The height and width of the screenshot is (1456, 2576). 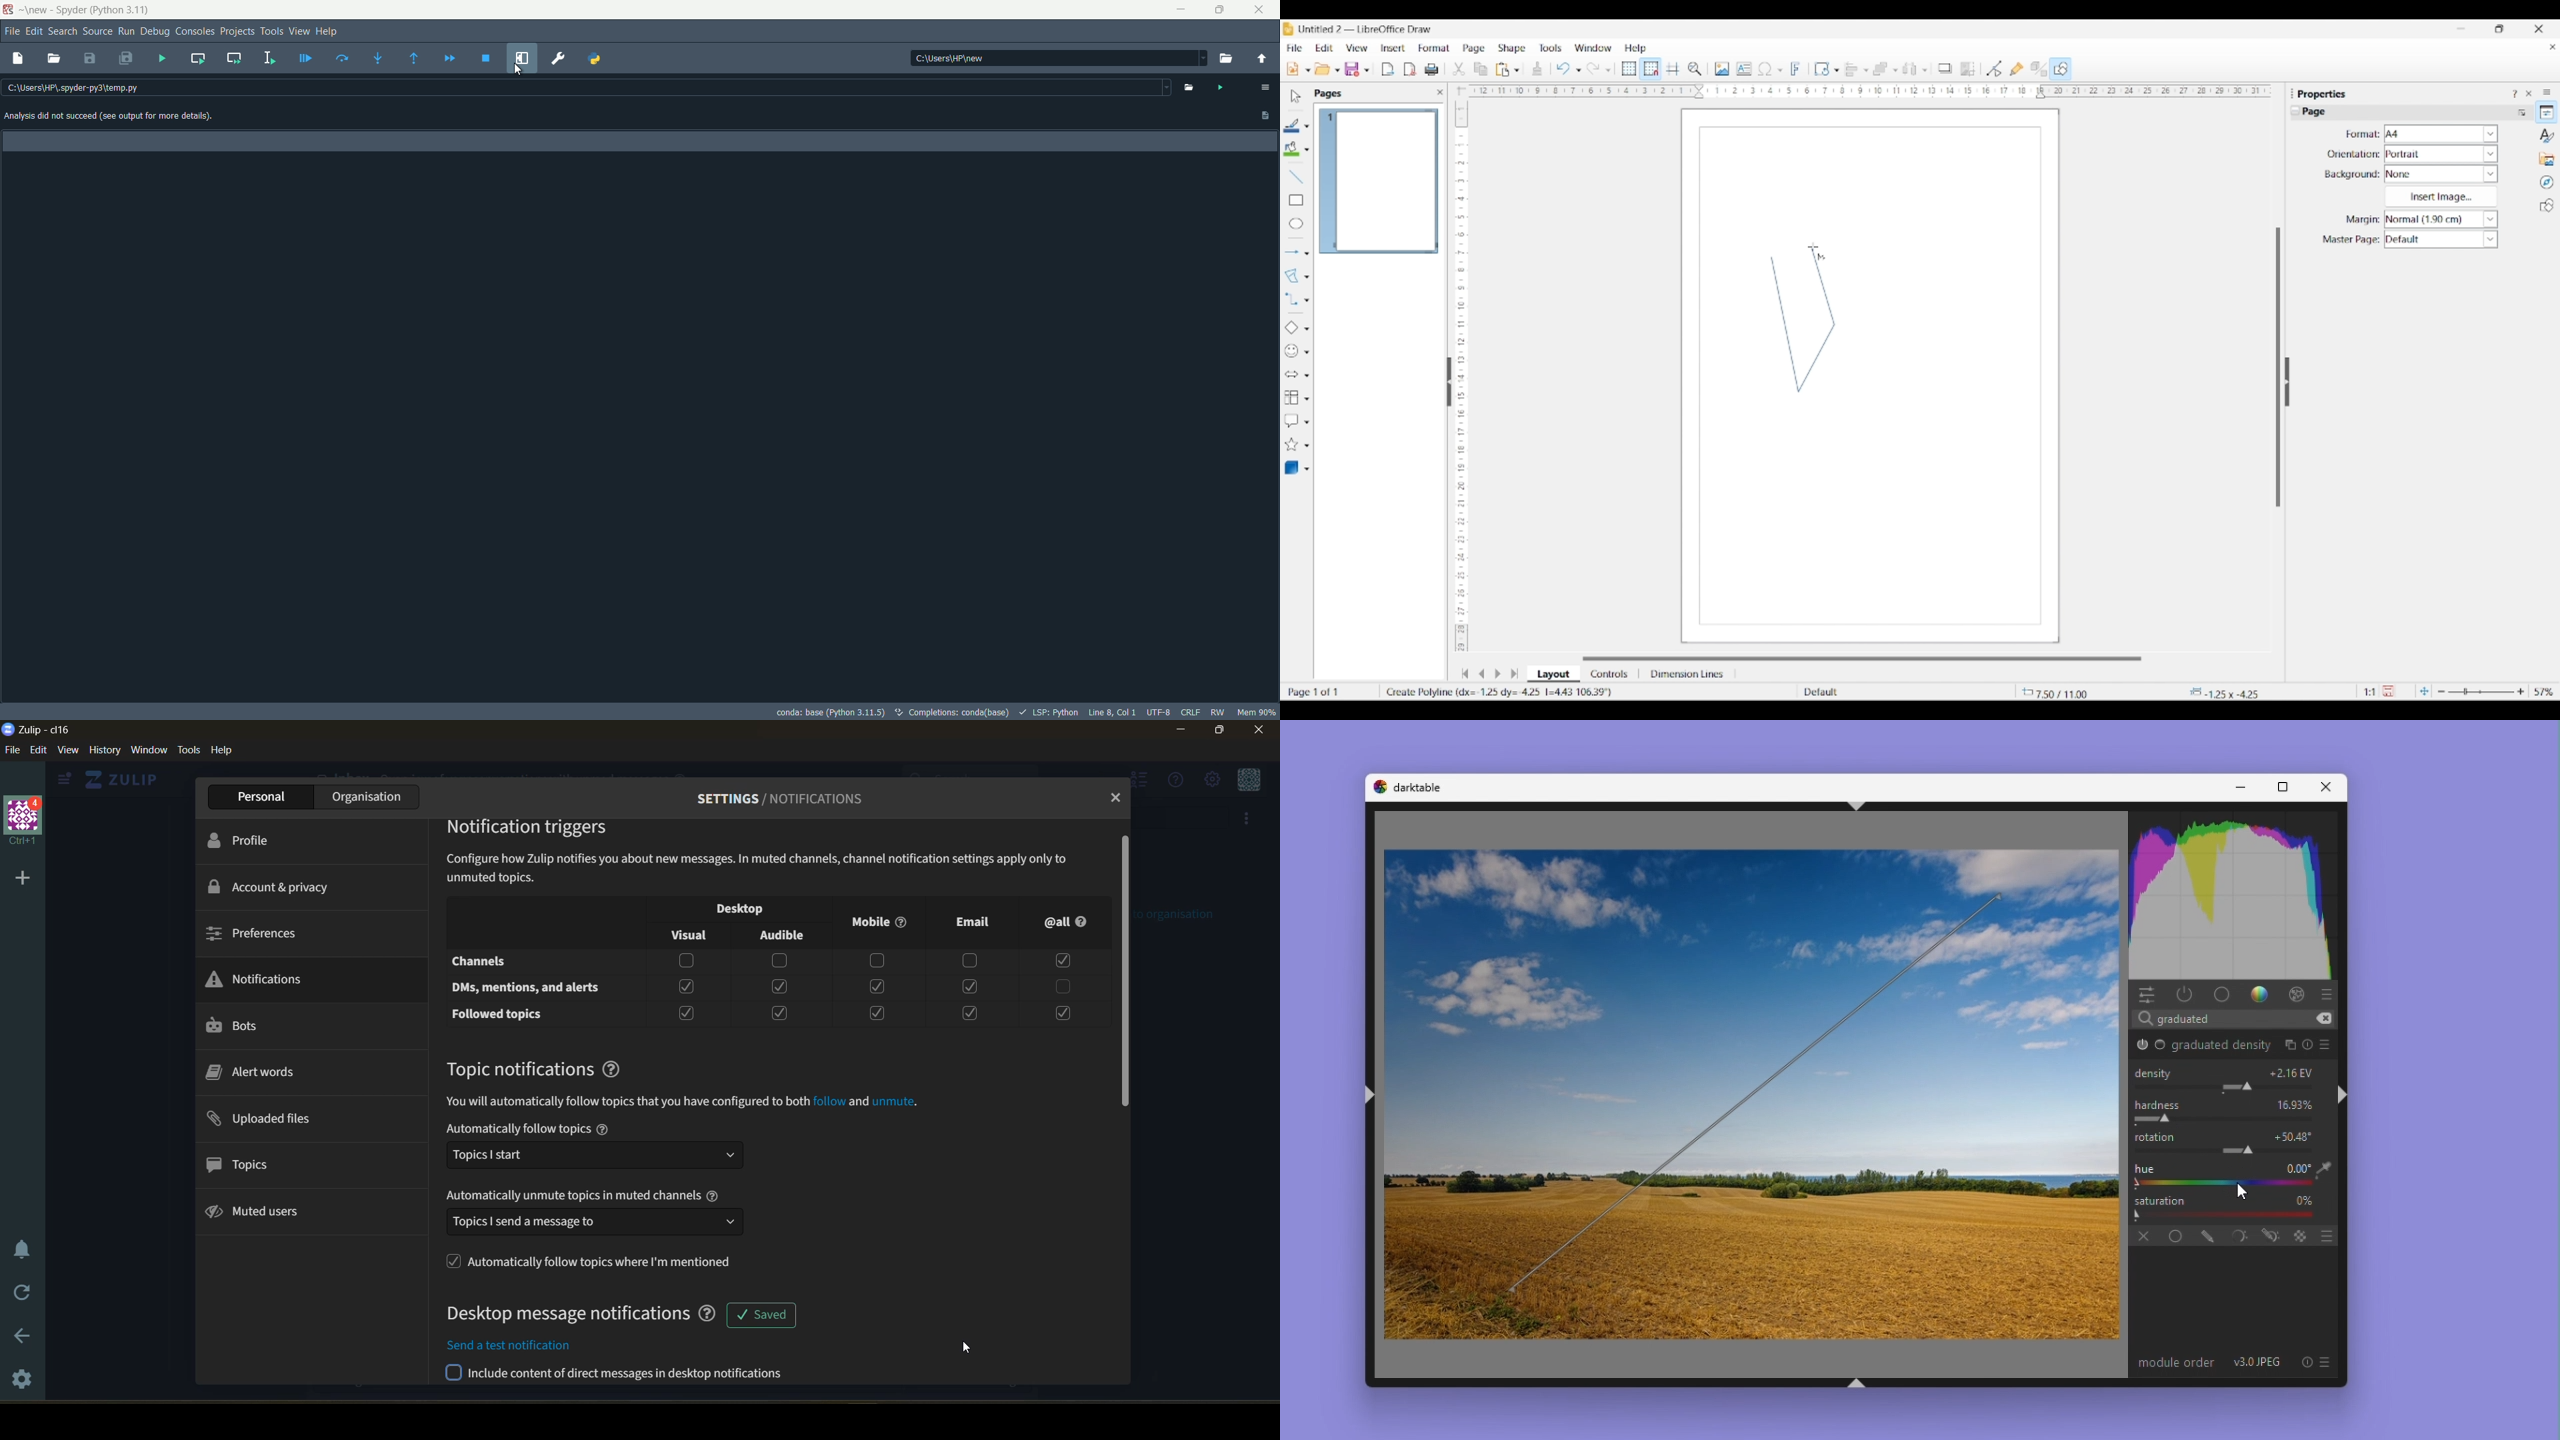 What do you see at coordinates (2303, 1200) in the screenshot?
I see `0%` at bounding box center [2303, 1200].